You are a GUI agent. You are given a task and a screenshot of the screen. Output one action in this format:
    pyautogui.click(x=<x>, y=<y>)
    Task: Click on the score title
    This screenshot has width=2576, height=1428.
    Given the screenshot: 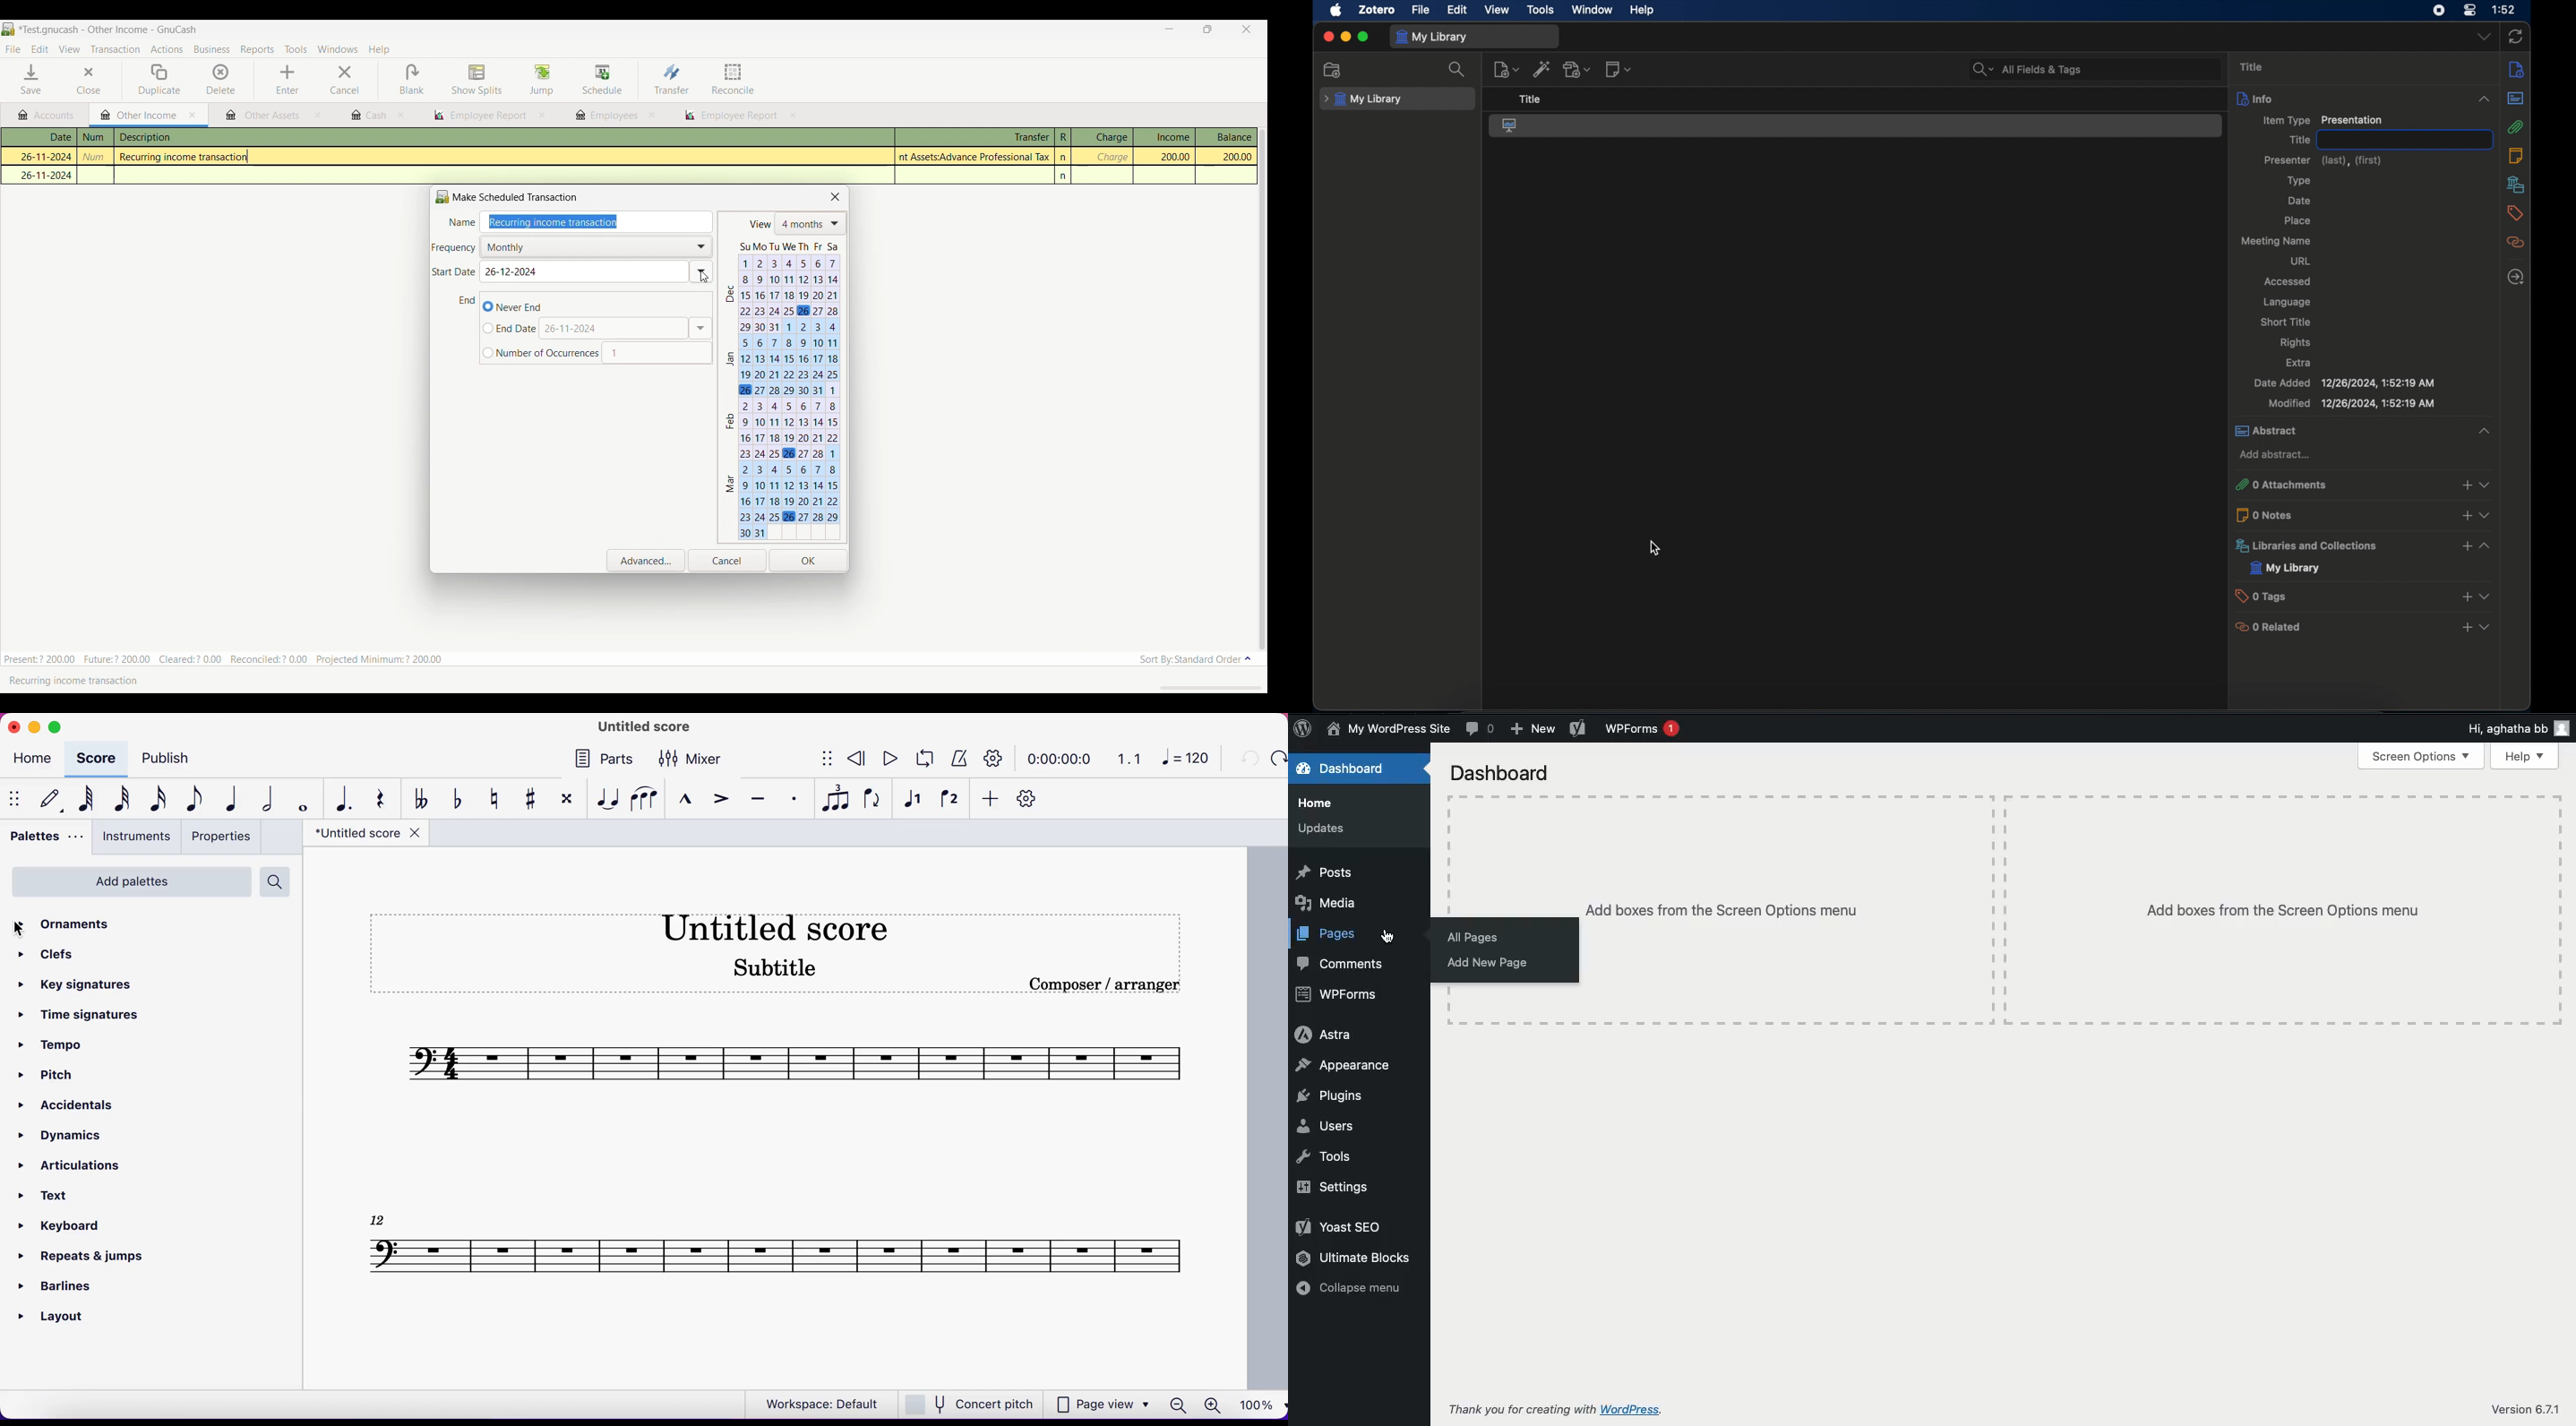 What is the action you would take?
    pyautogui.click(x=789, y=927)
    